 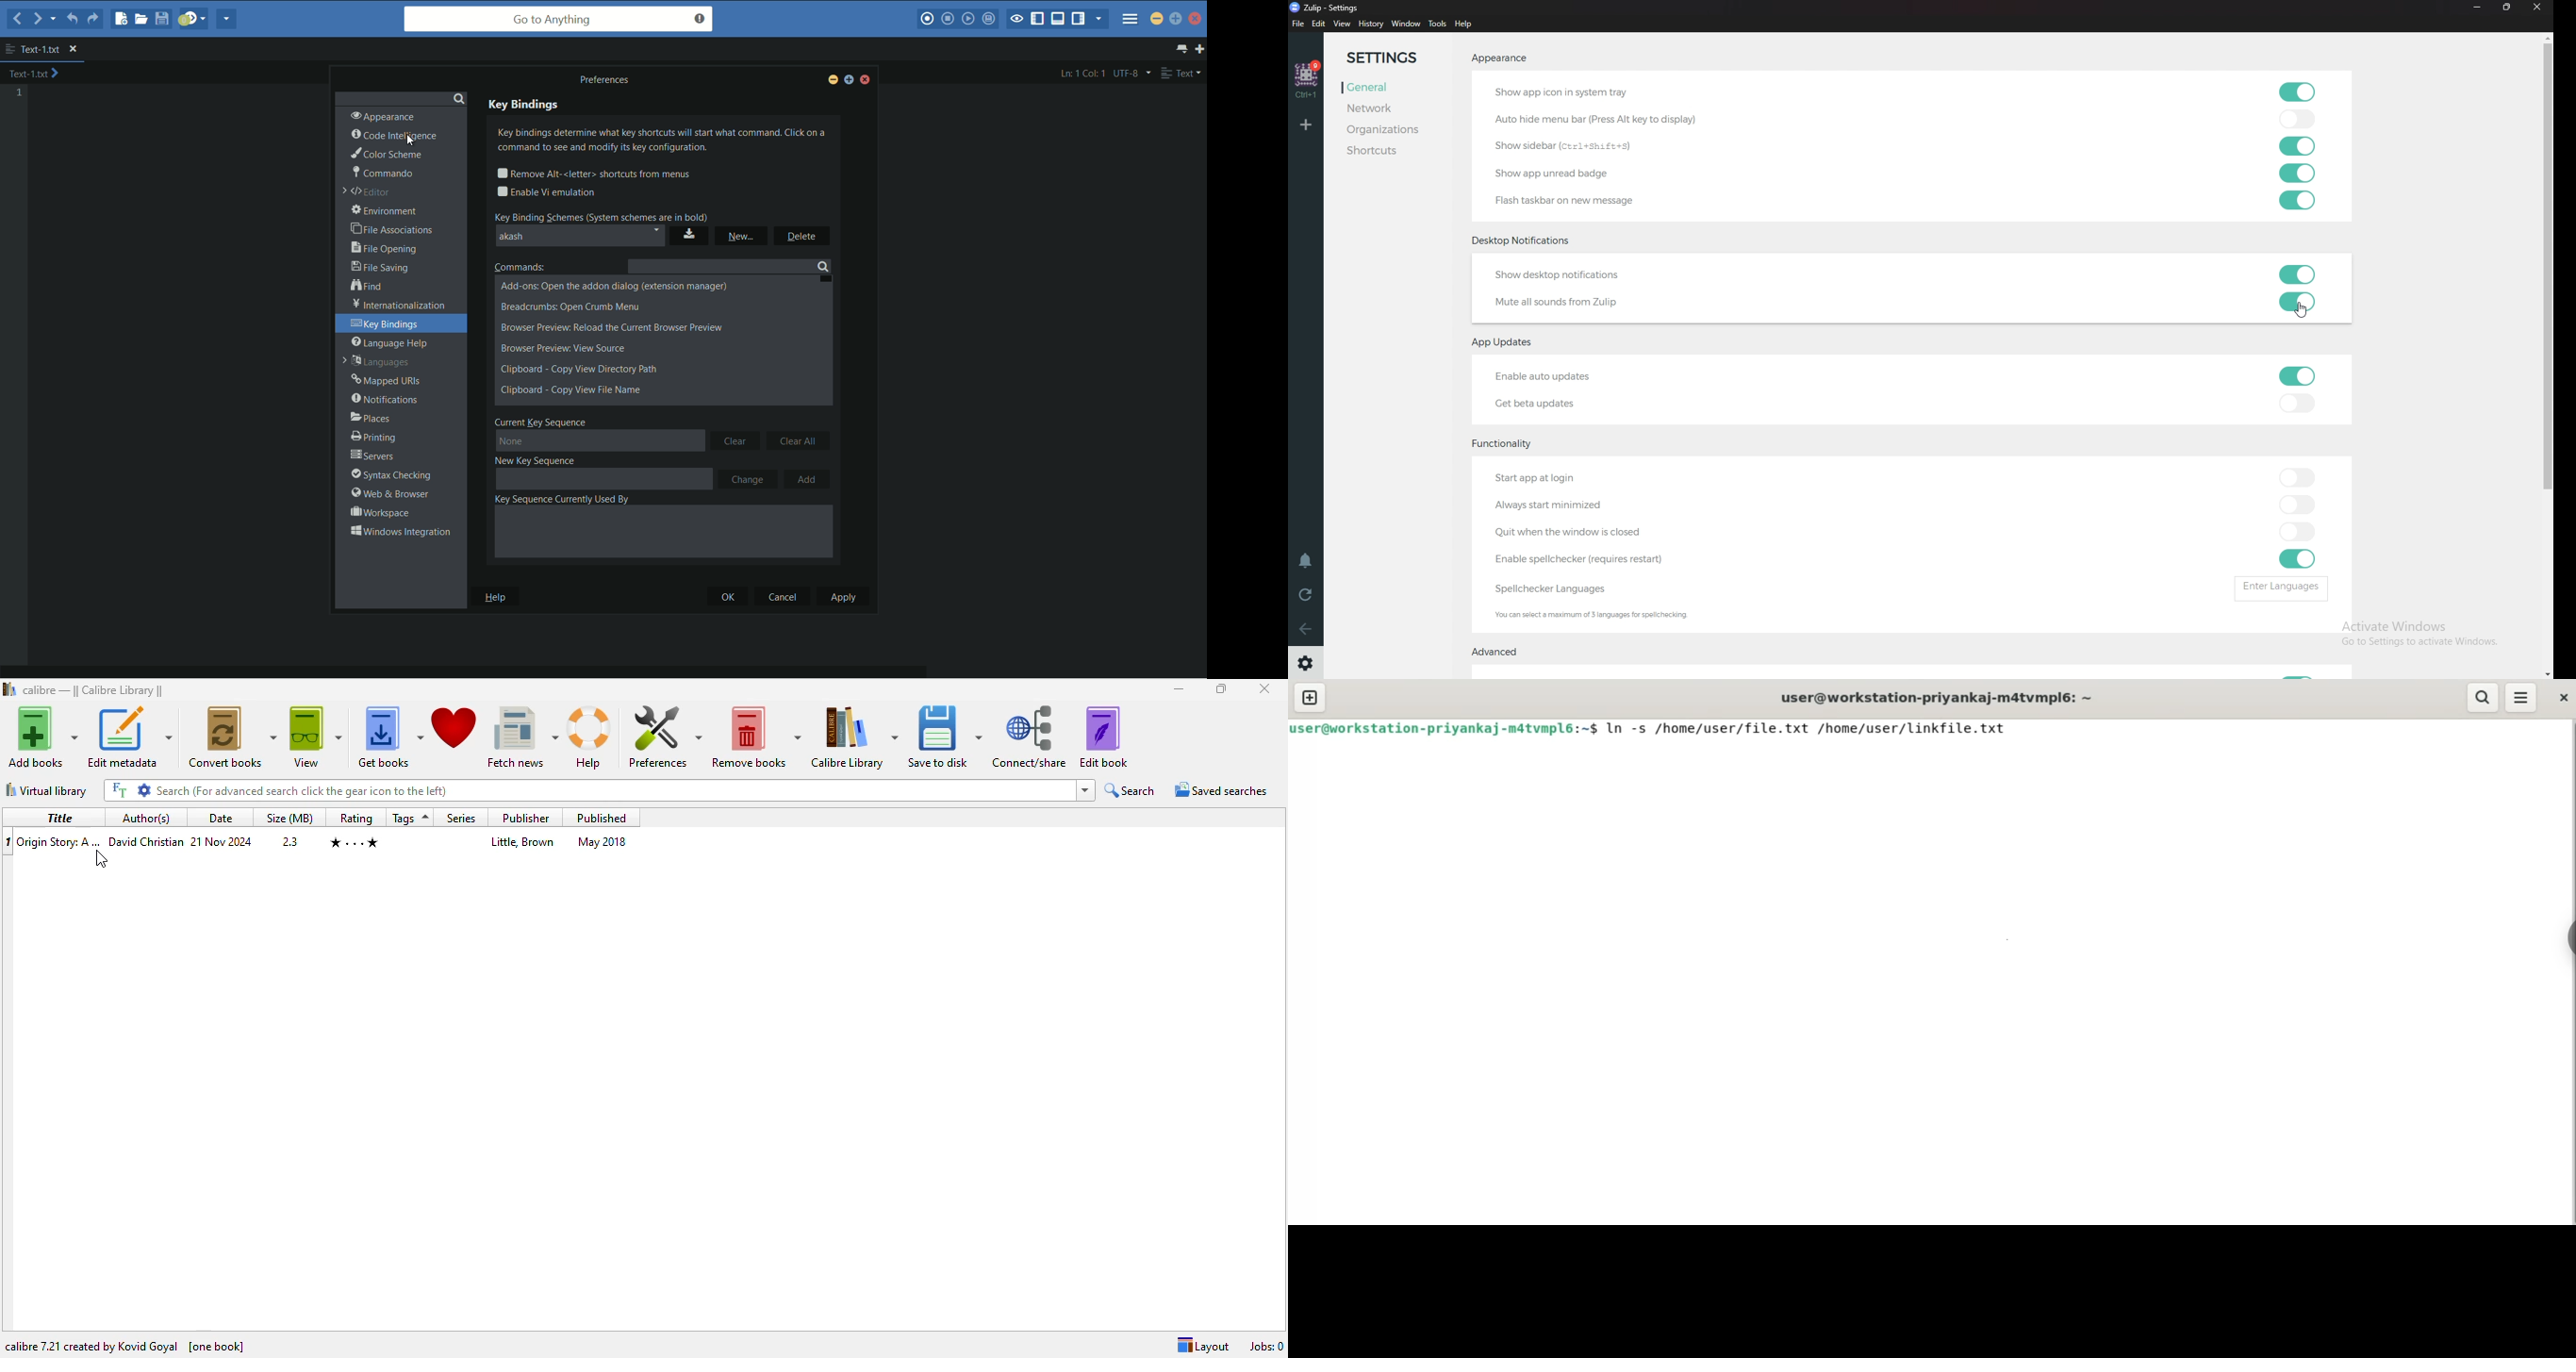 What do you see at coordinates (2478, 8) in the screenshot?
I see `minimize` at bounding box center [2478, 8].